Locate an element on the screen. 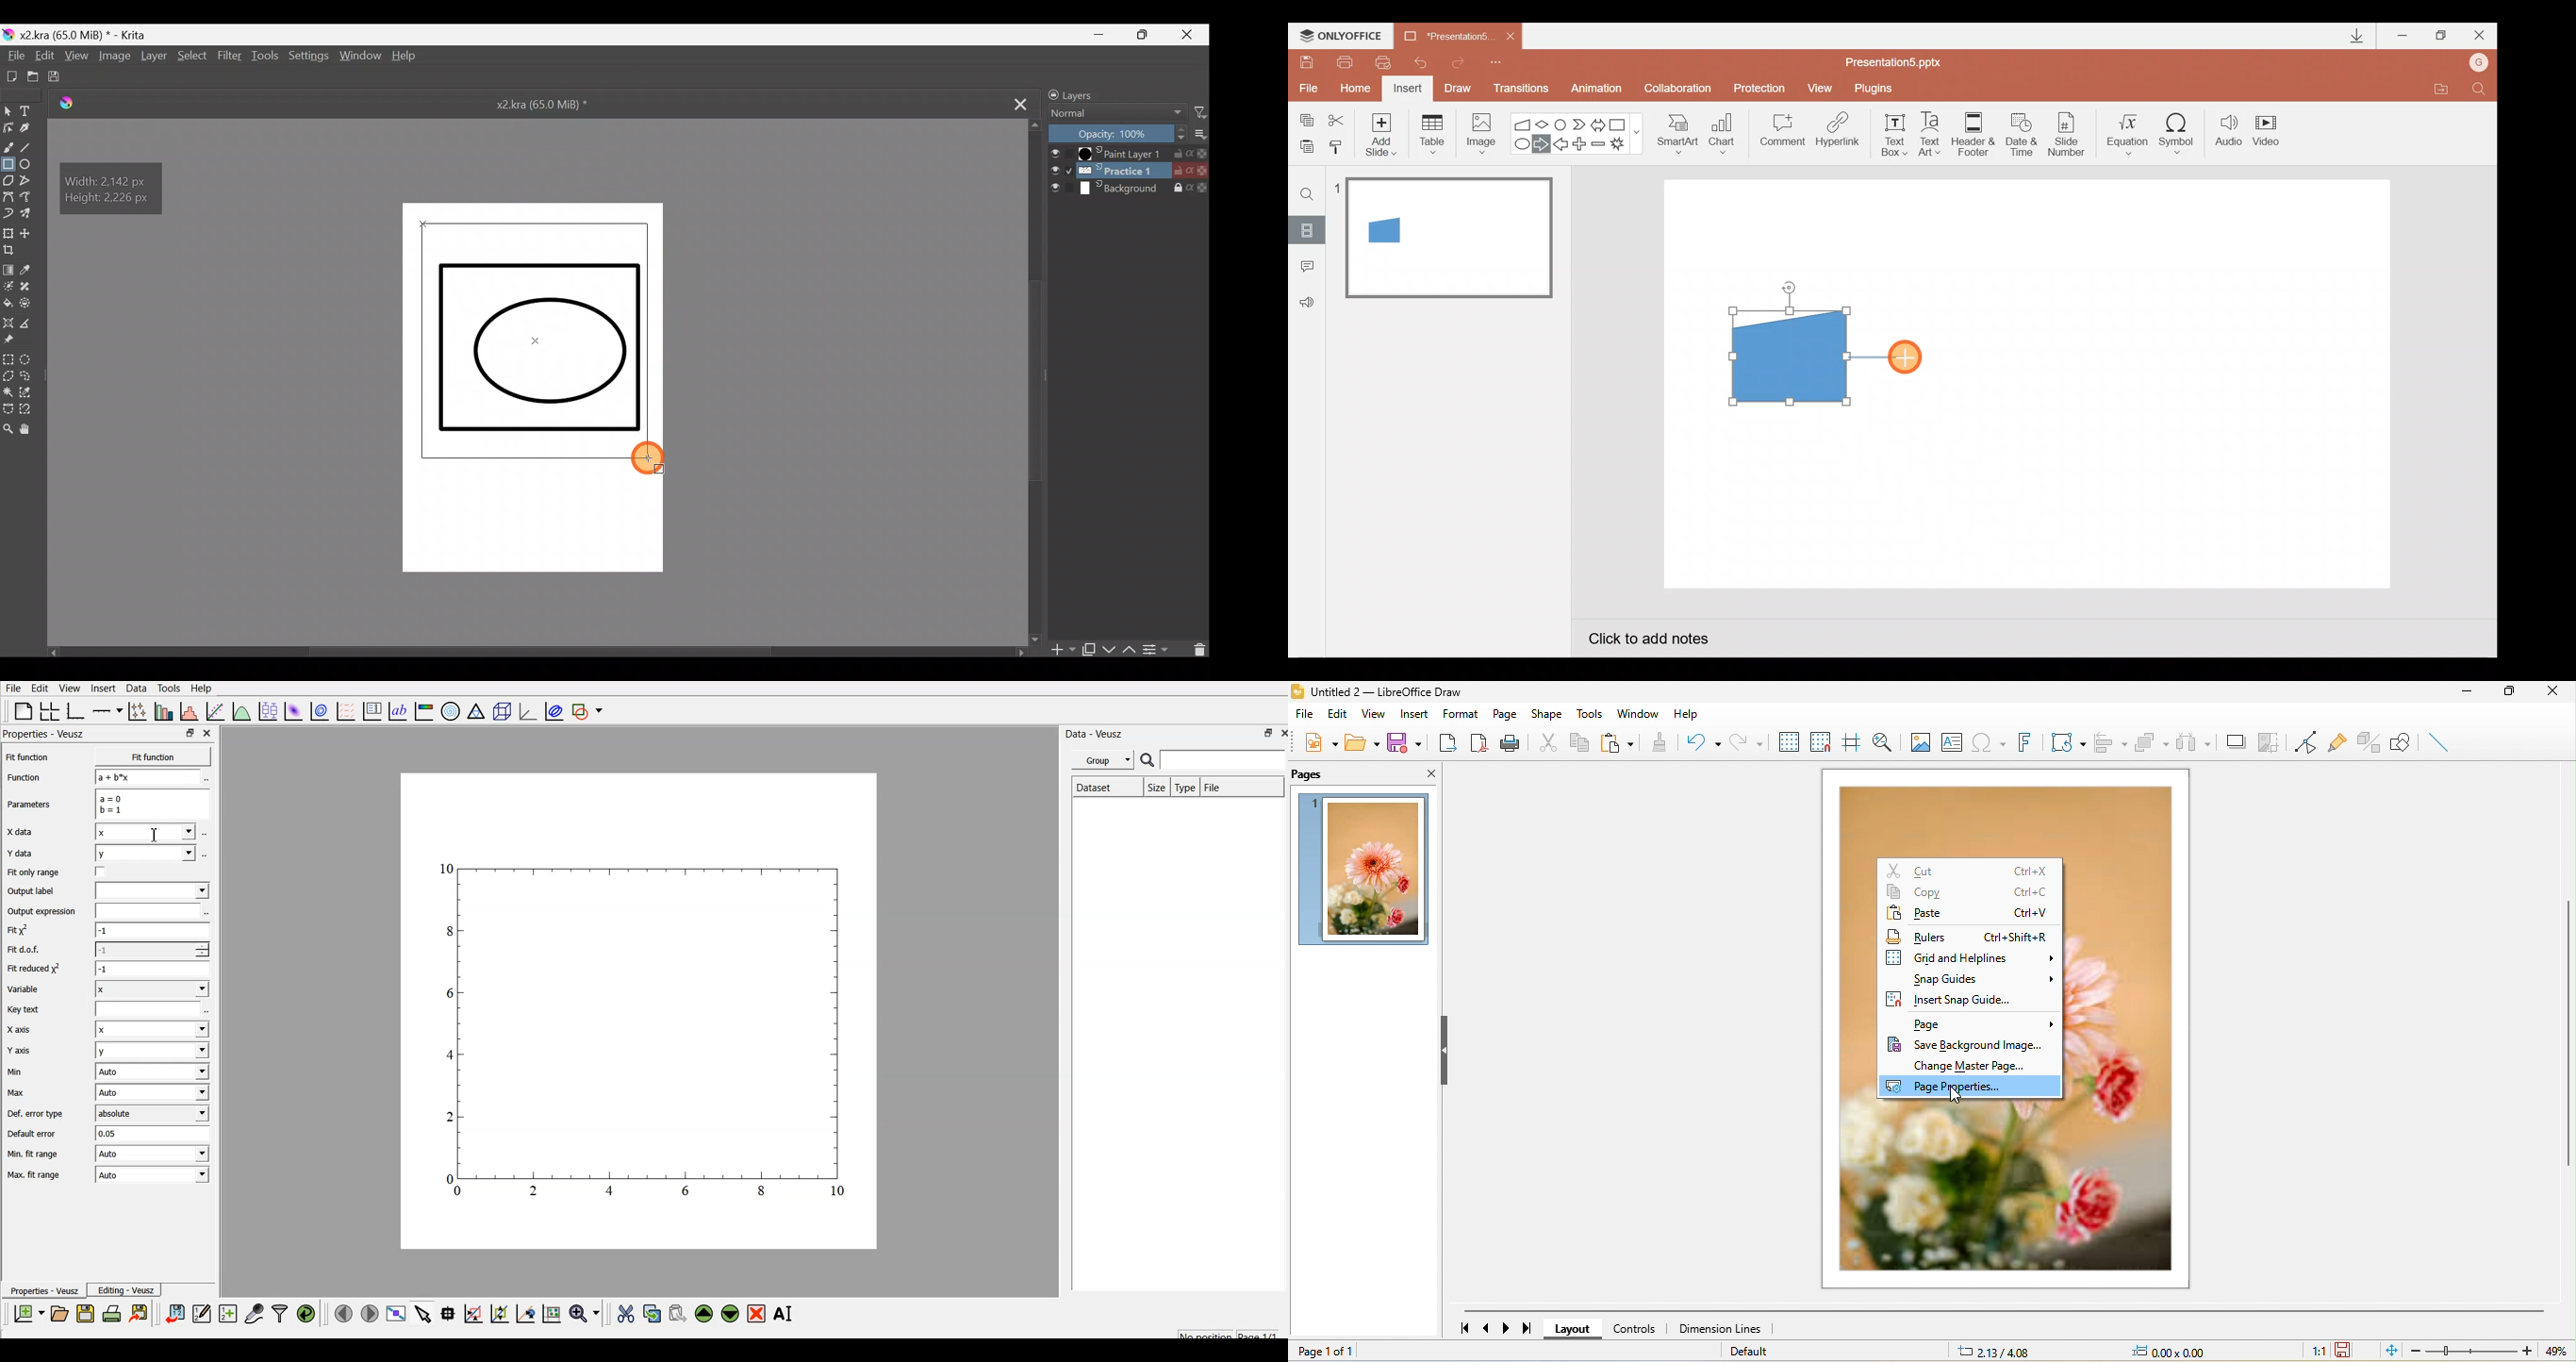 Image resolution: width=2576 pixels, height=1372 pixels. arrange is located at coordinates (2150, 742).